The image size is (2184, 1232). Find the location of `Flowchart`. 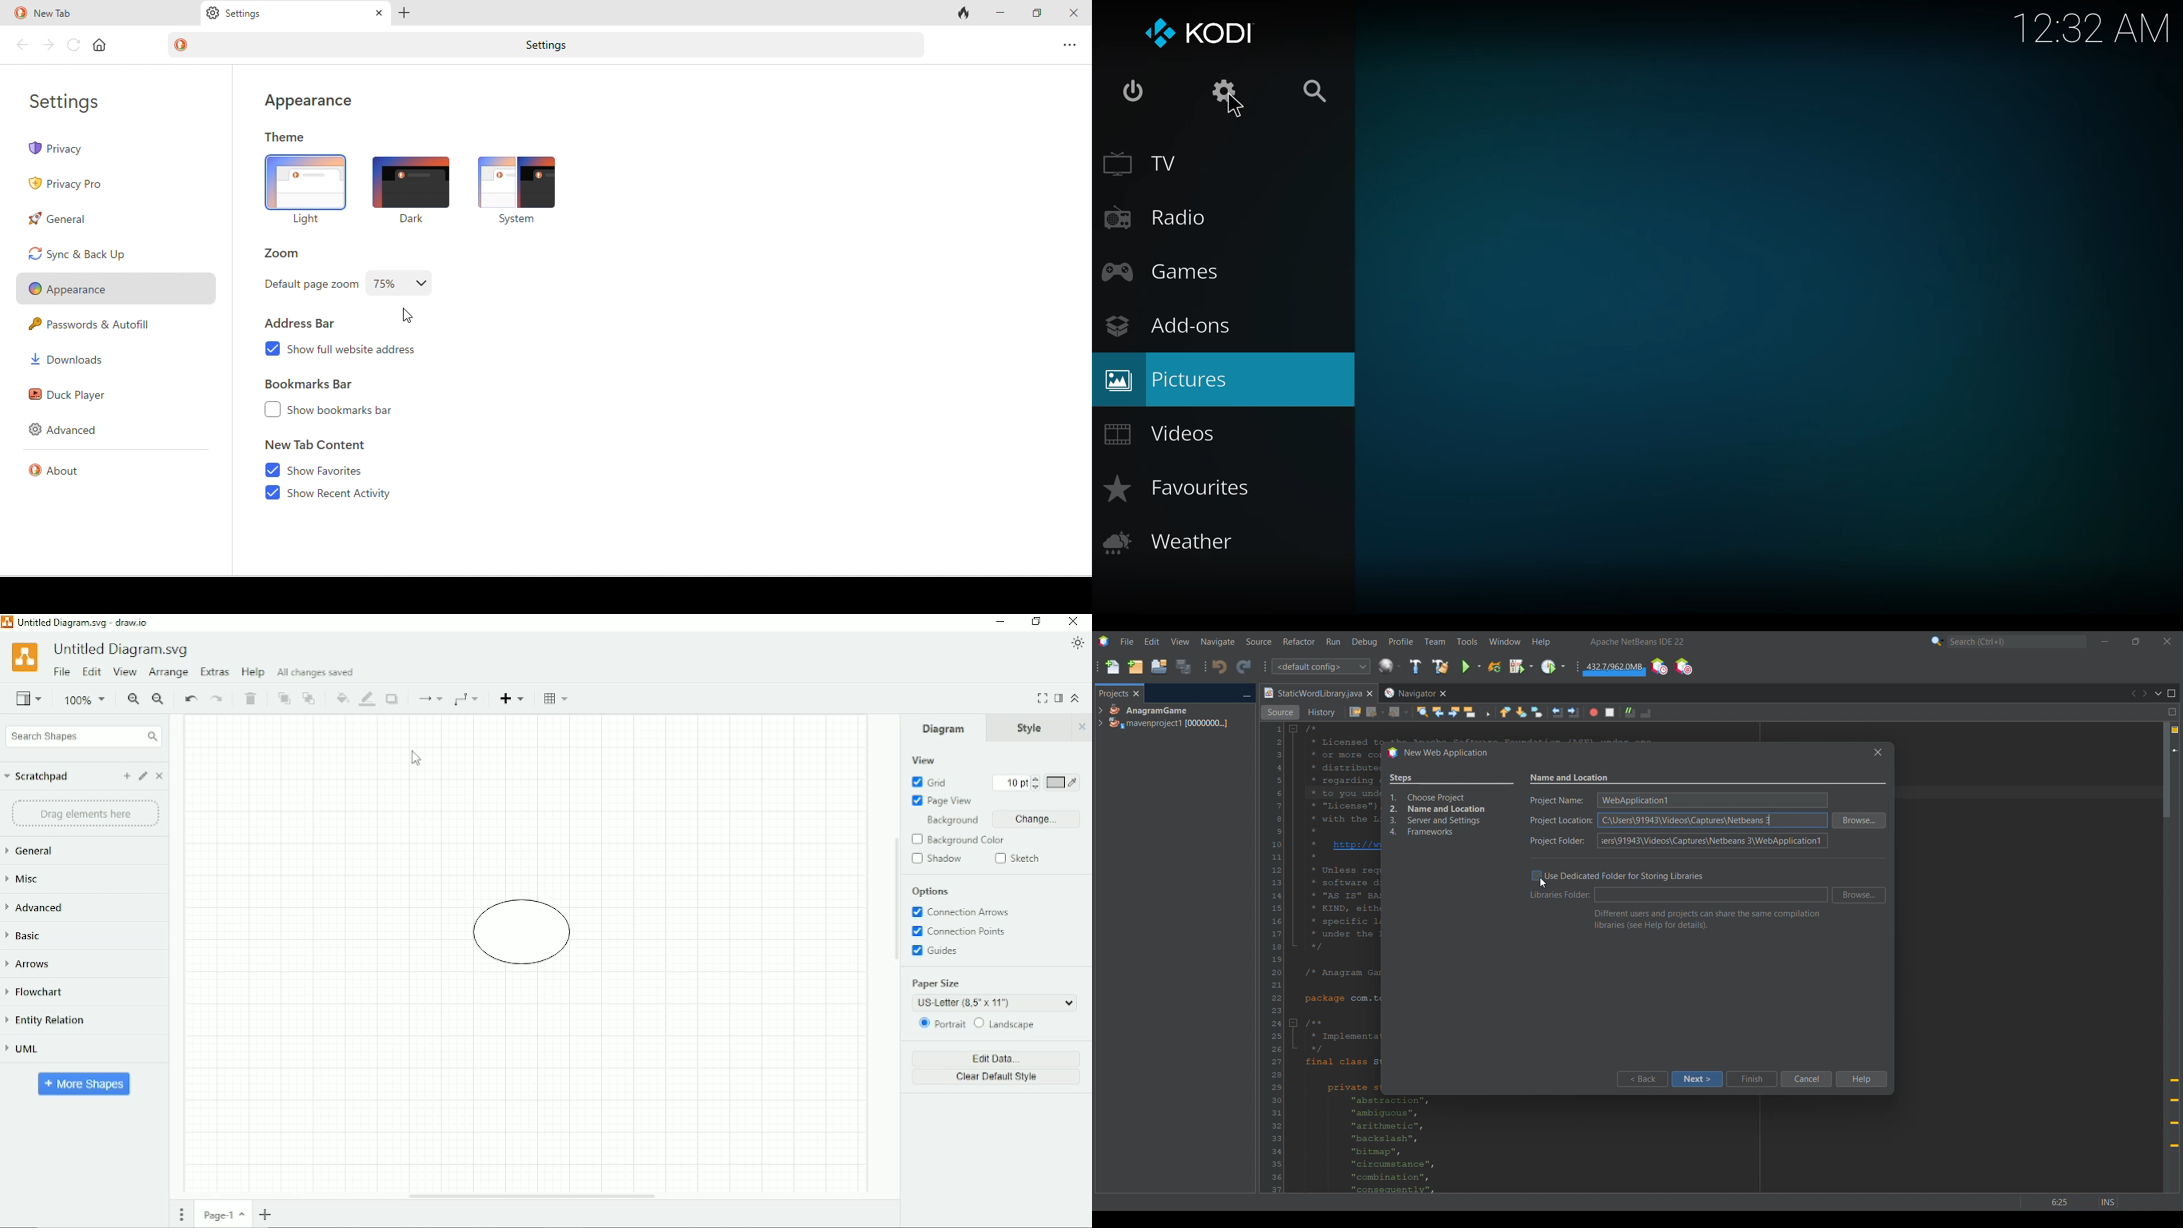

Flowchart is located at coordinates (38, 991).